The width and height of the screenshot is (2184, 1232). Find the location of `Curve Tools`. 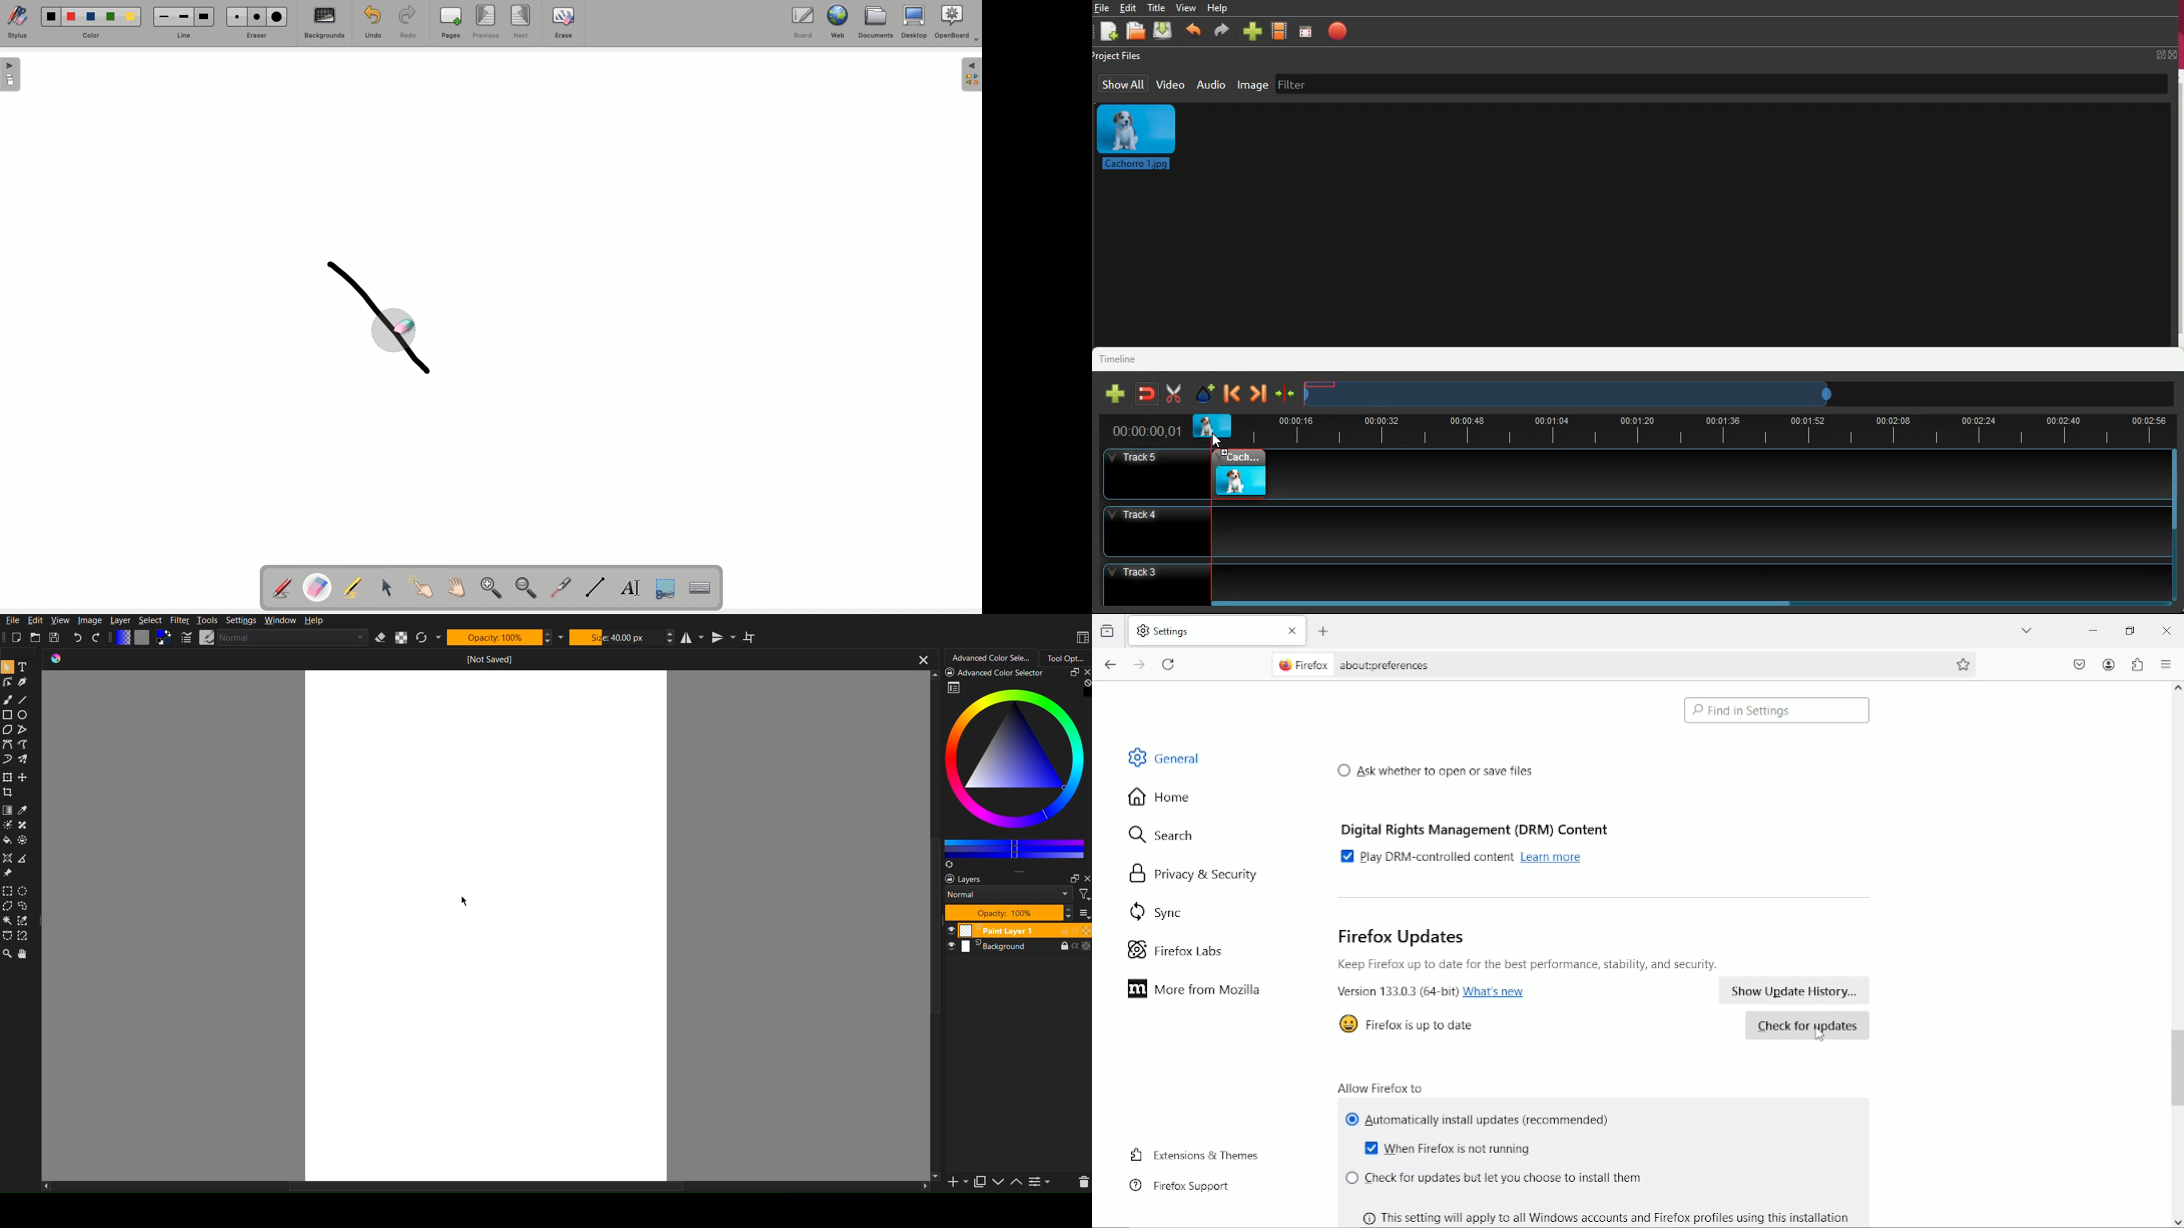

Curve Tools is located at coordinates (20, 755).